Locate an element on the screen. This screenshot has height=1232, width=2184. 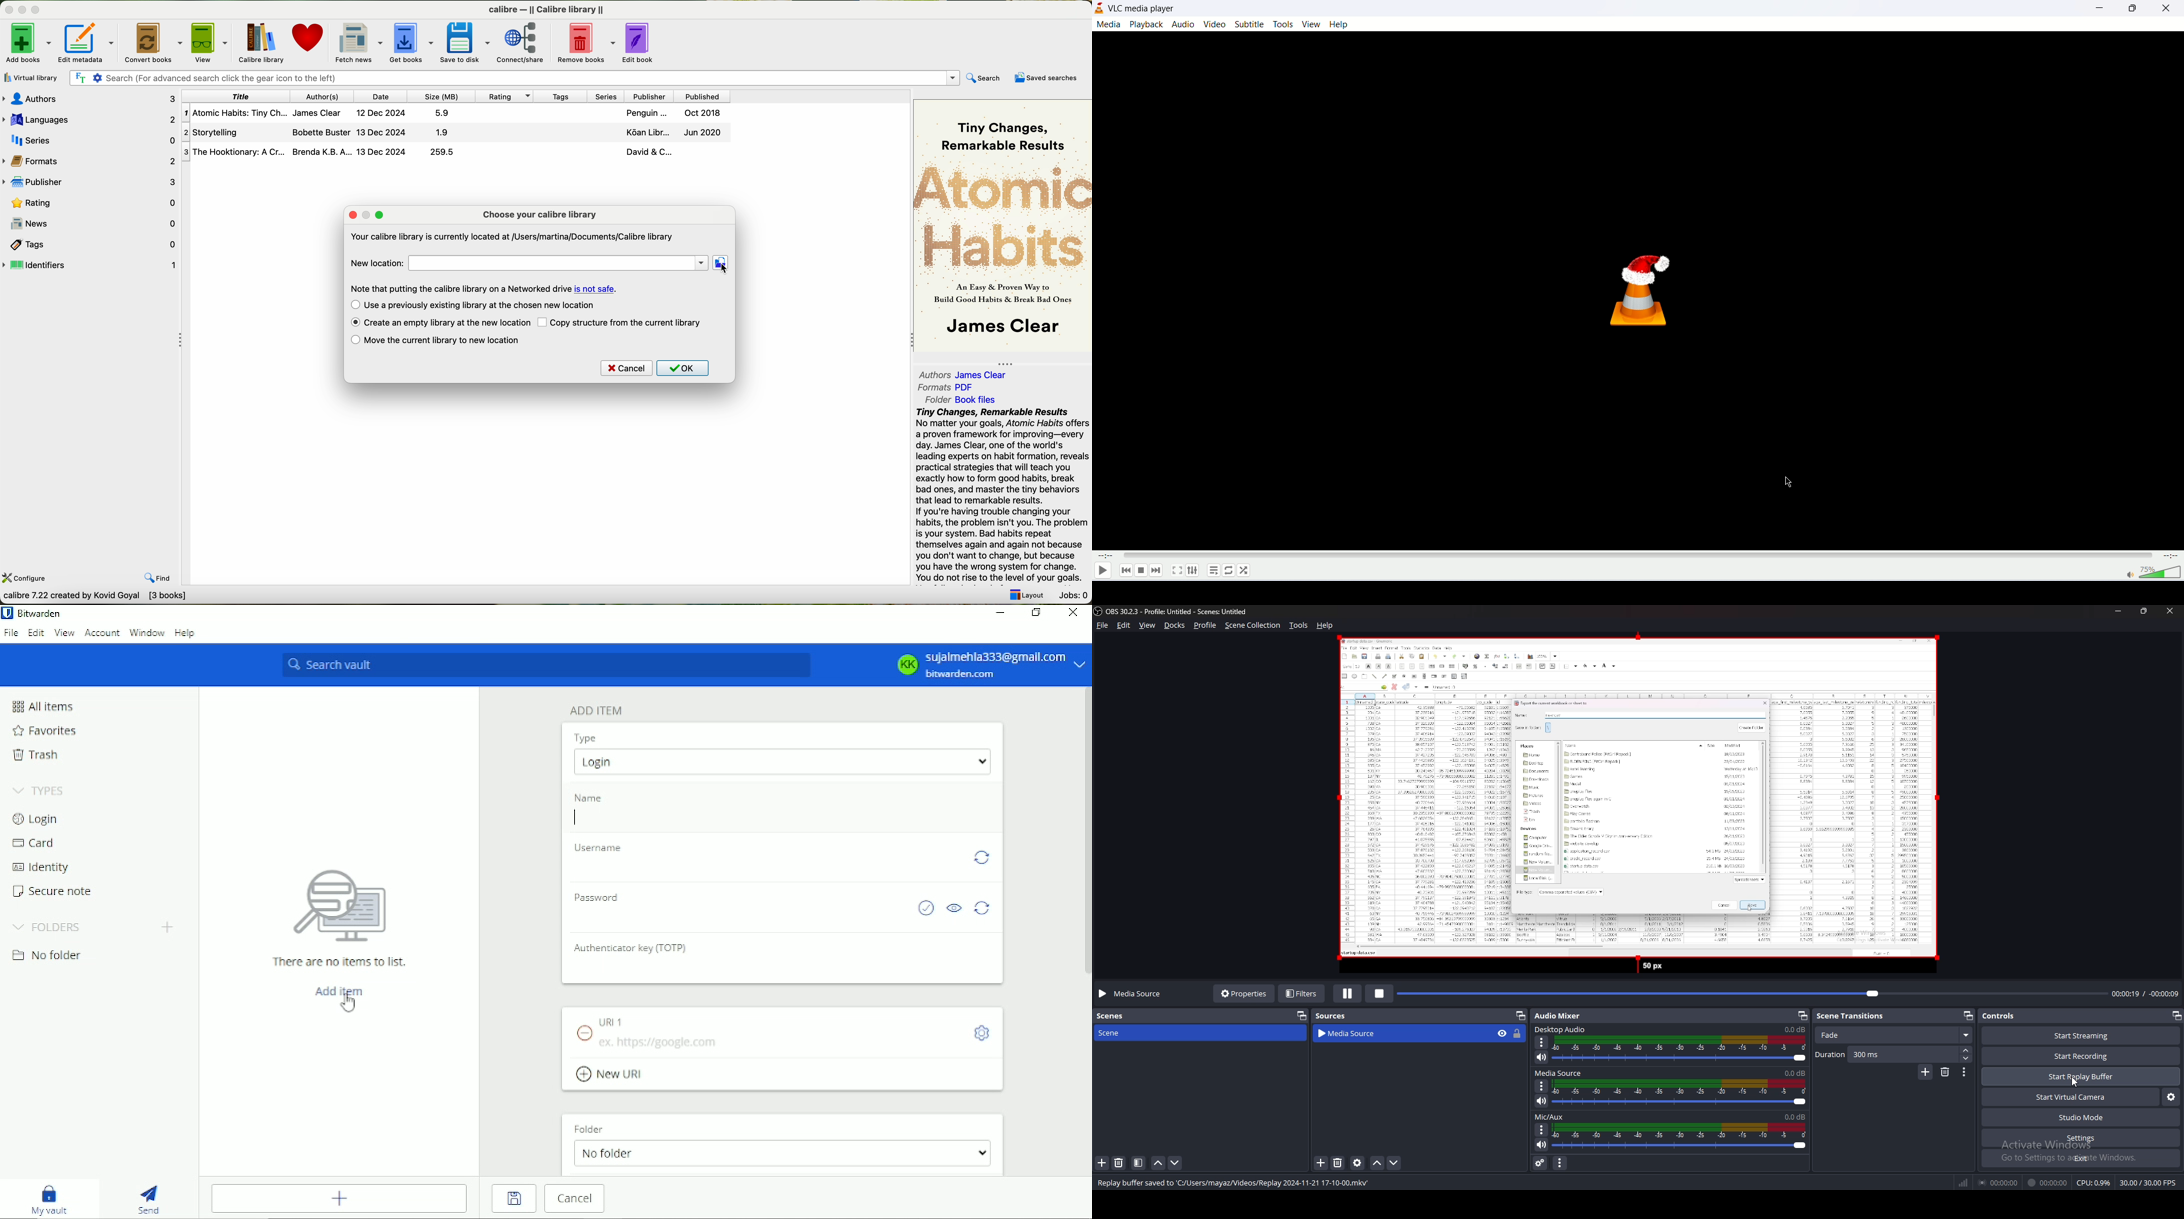
controls is located at coordinates (2002, 1016).